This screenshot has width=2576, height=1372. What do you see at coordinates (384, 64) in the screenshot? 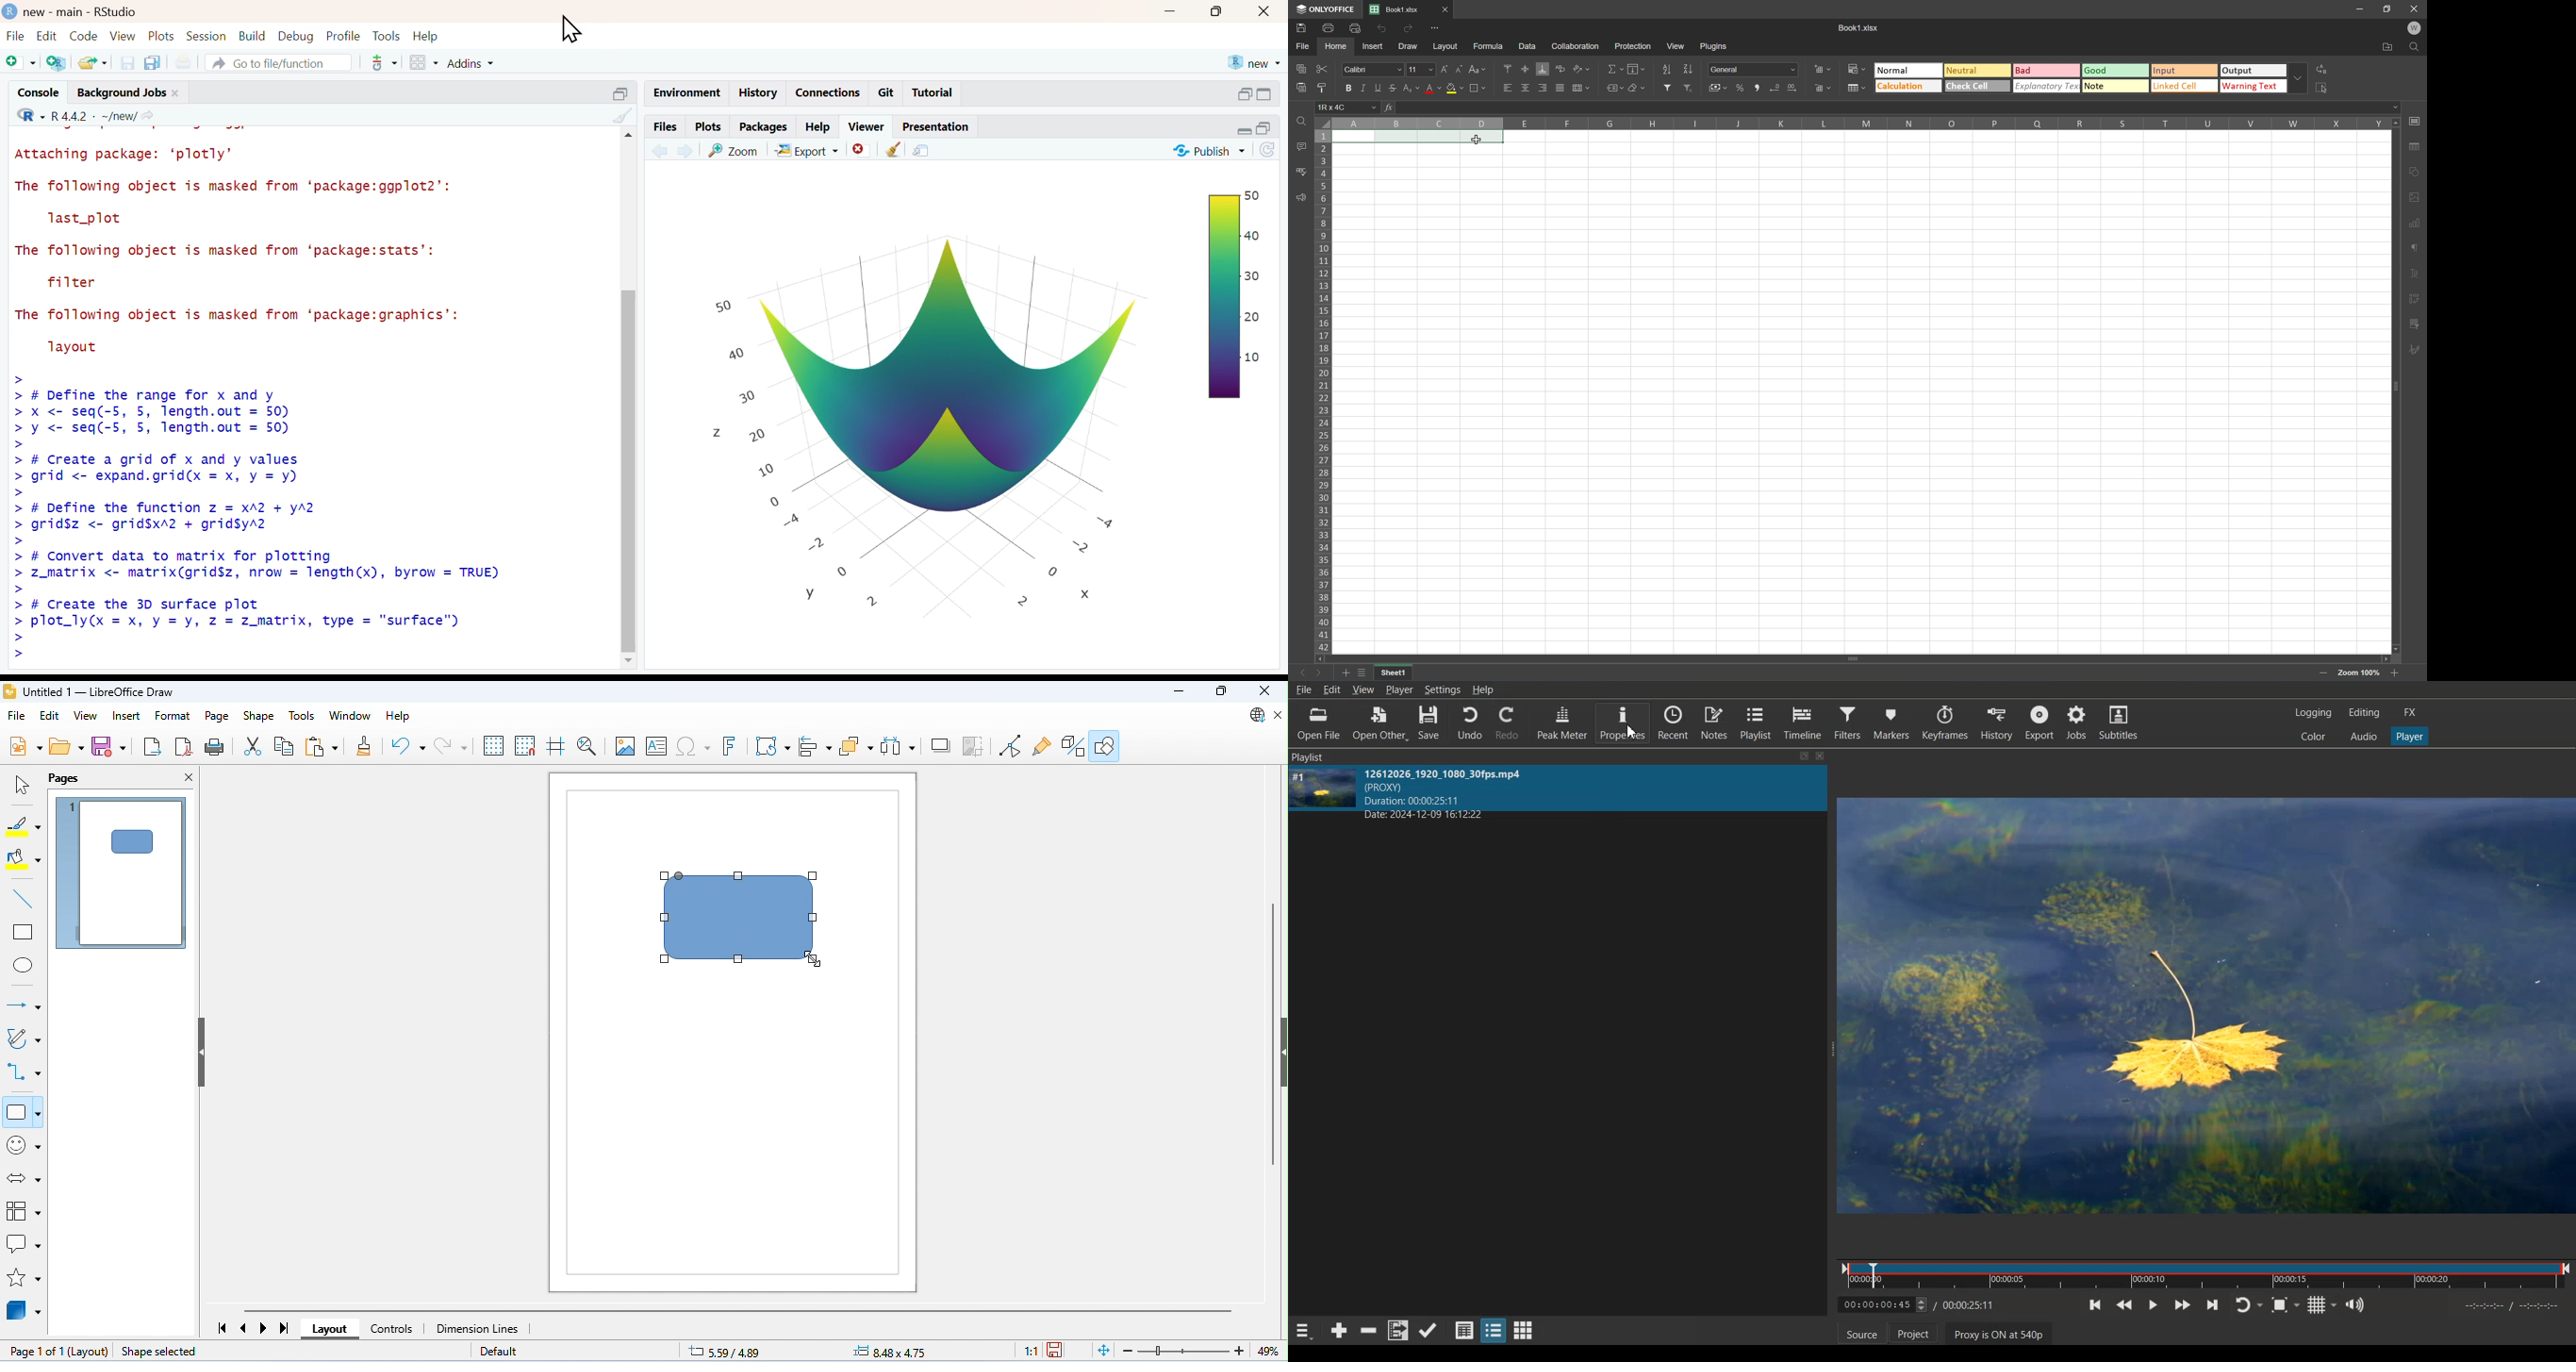
I see `git pane` at bounding box center [384, 64].